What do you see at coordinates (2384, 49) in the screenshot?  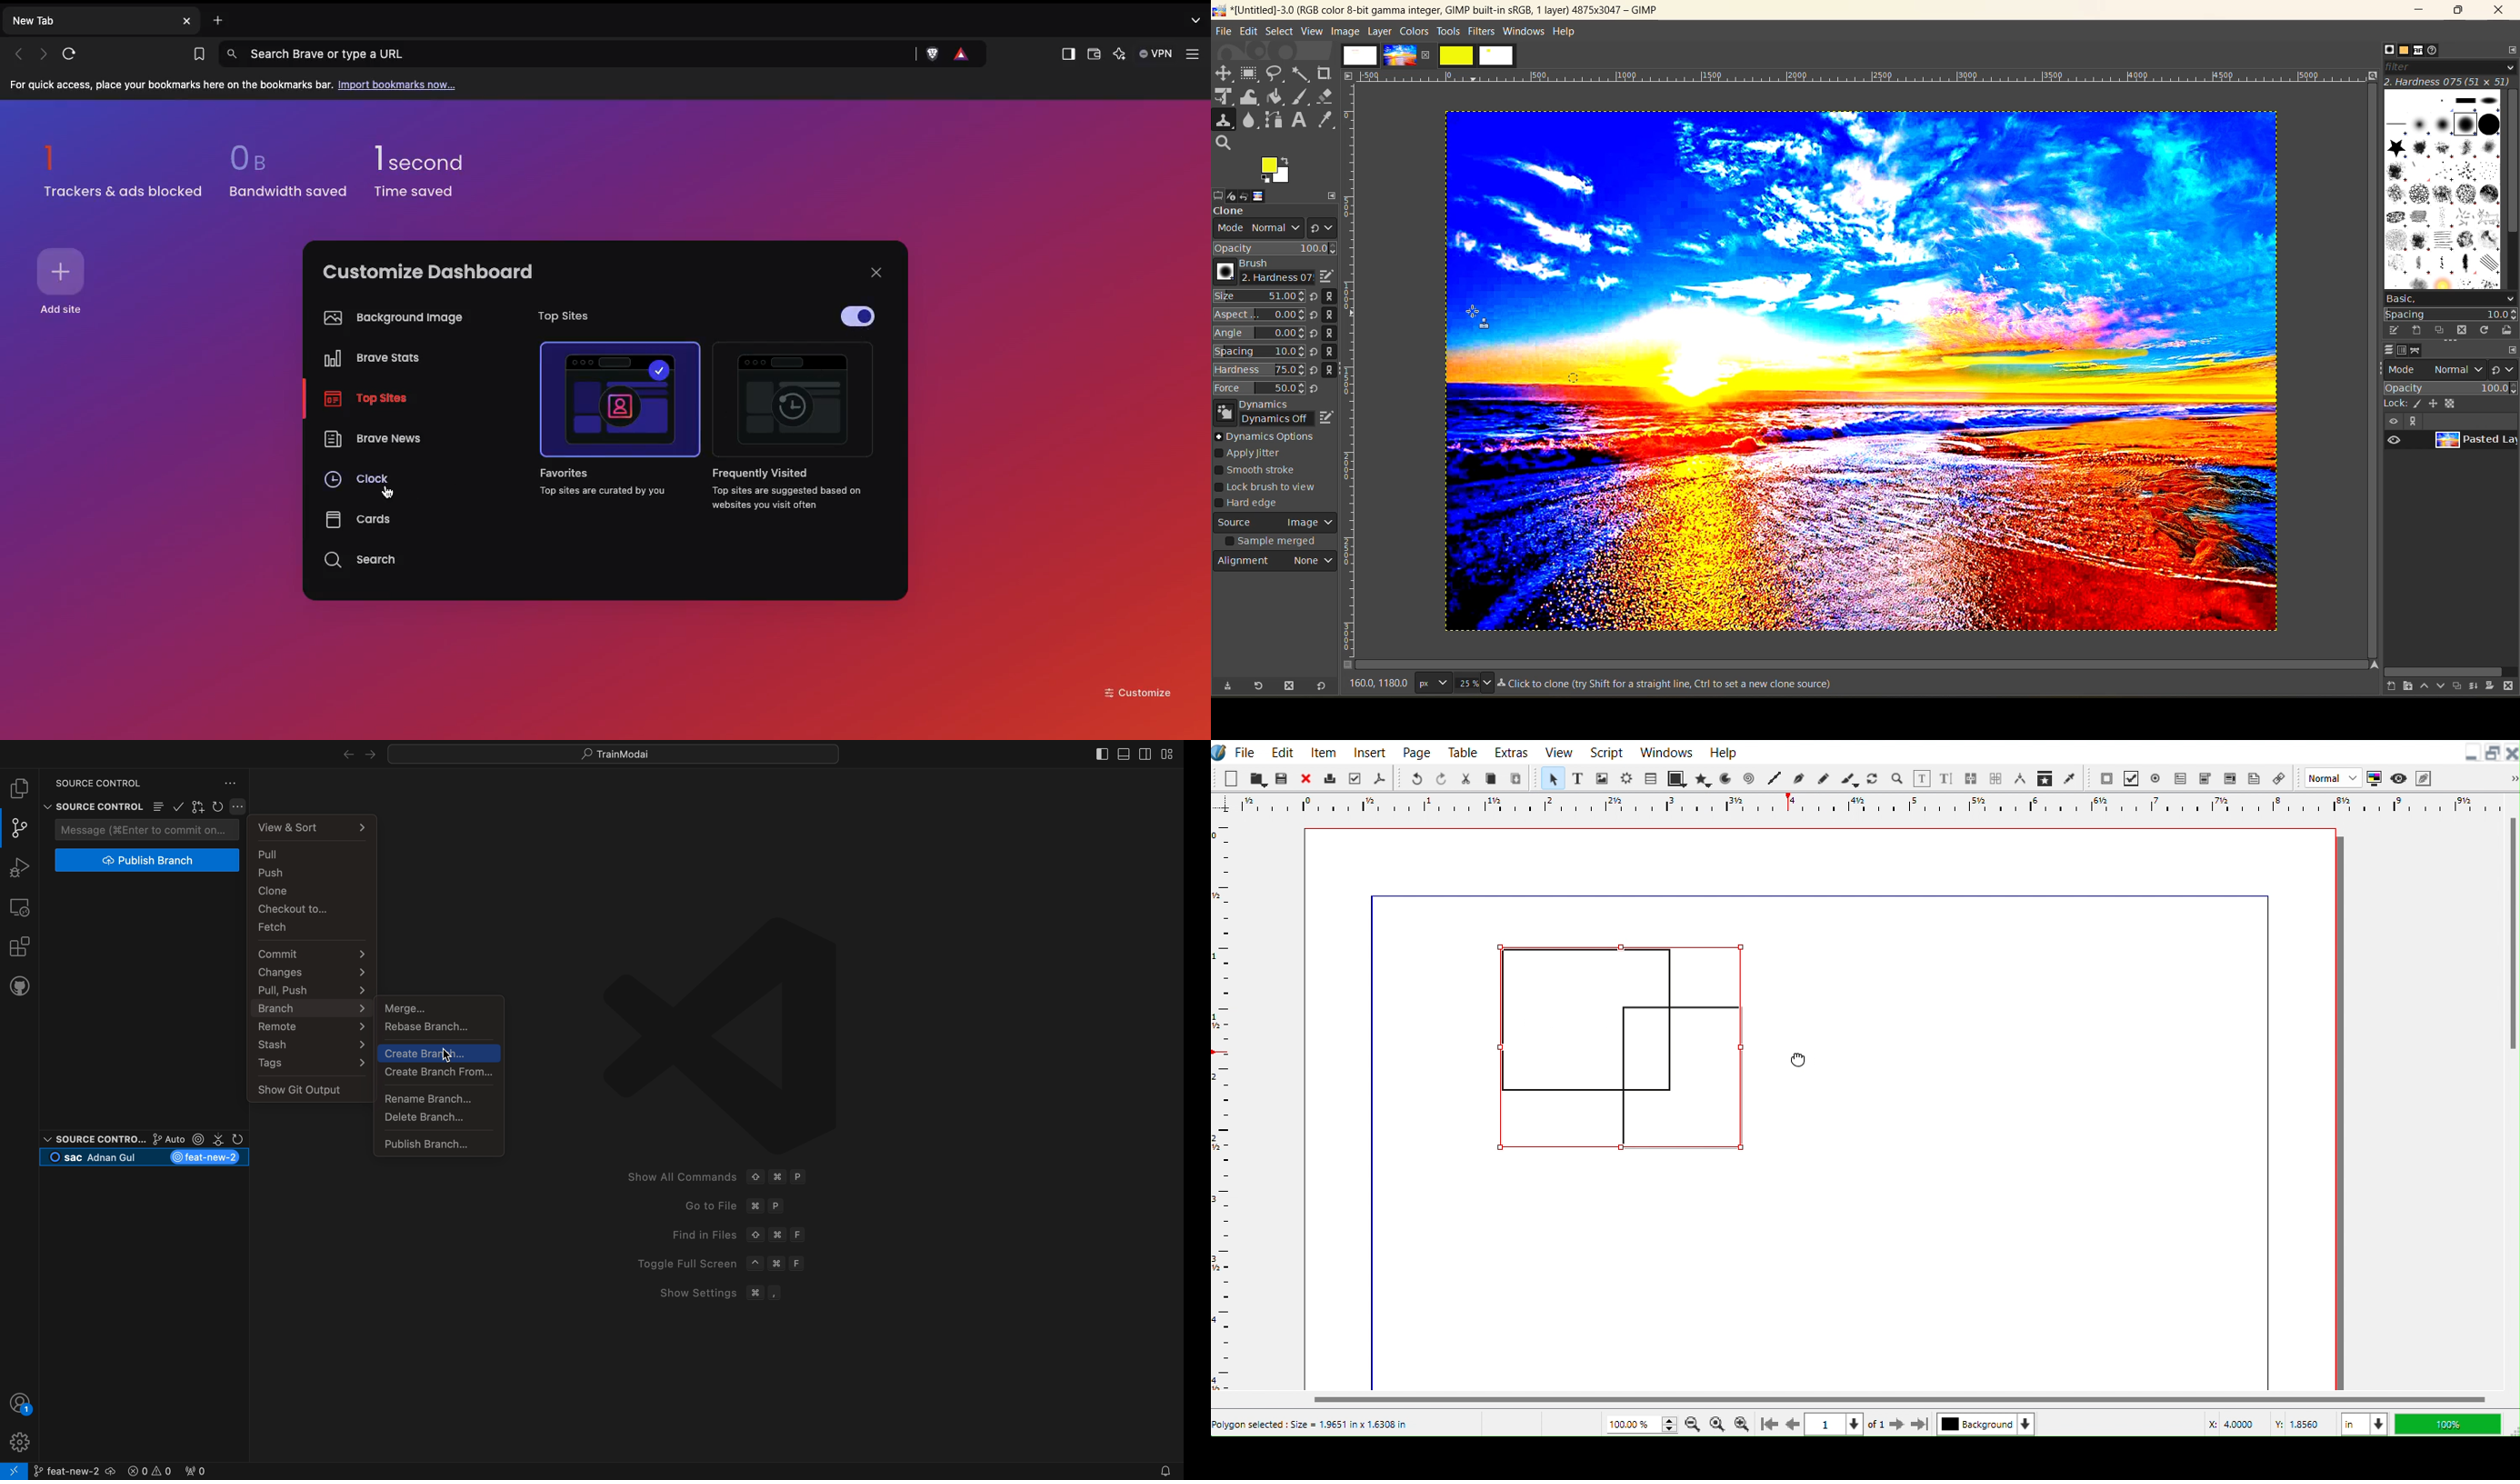 I see `brushes` at bounding box center [2384, 49].